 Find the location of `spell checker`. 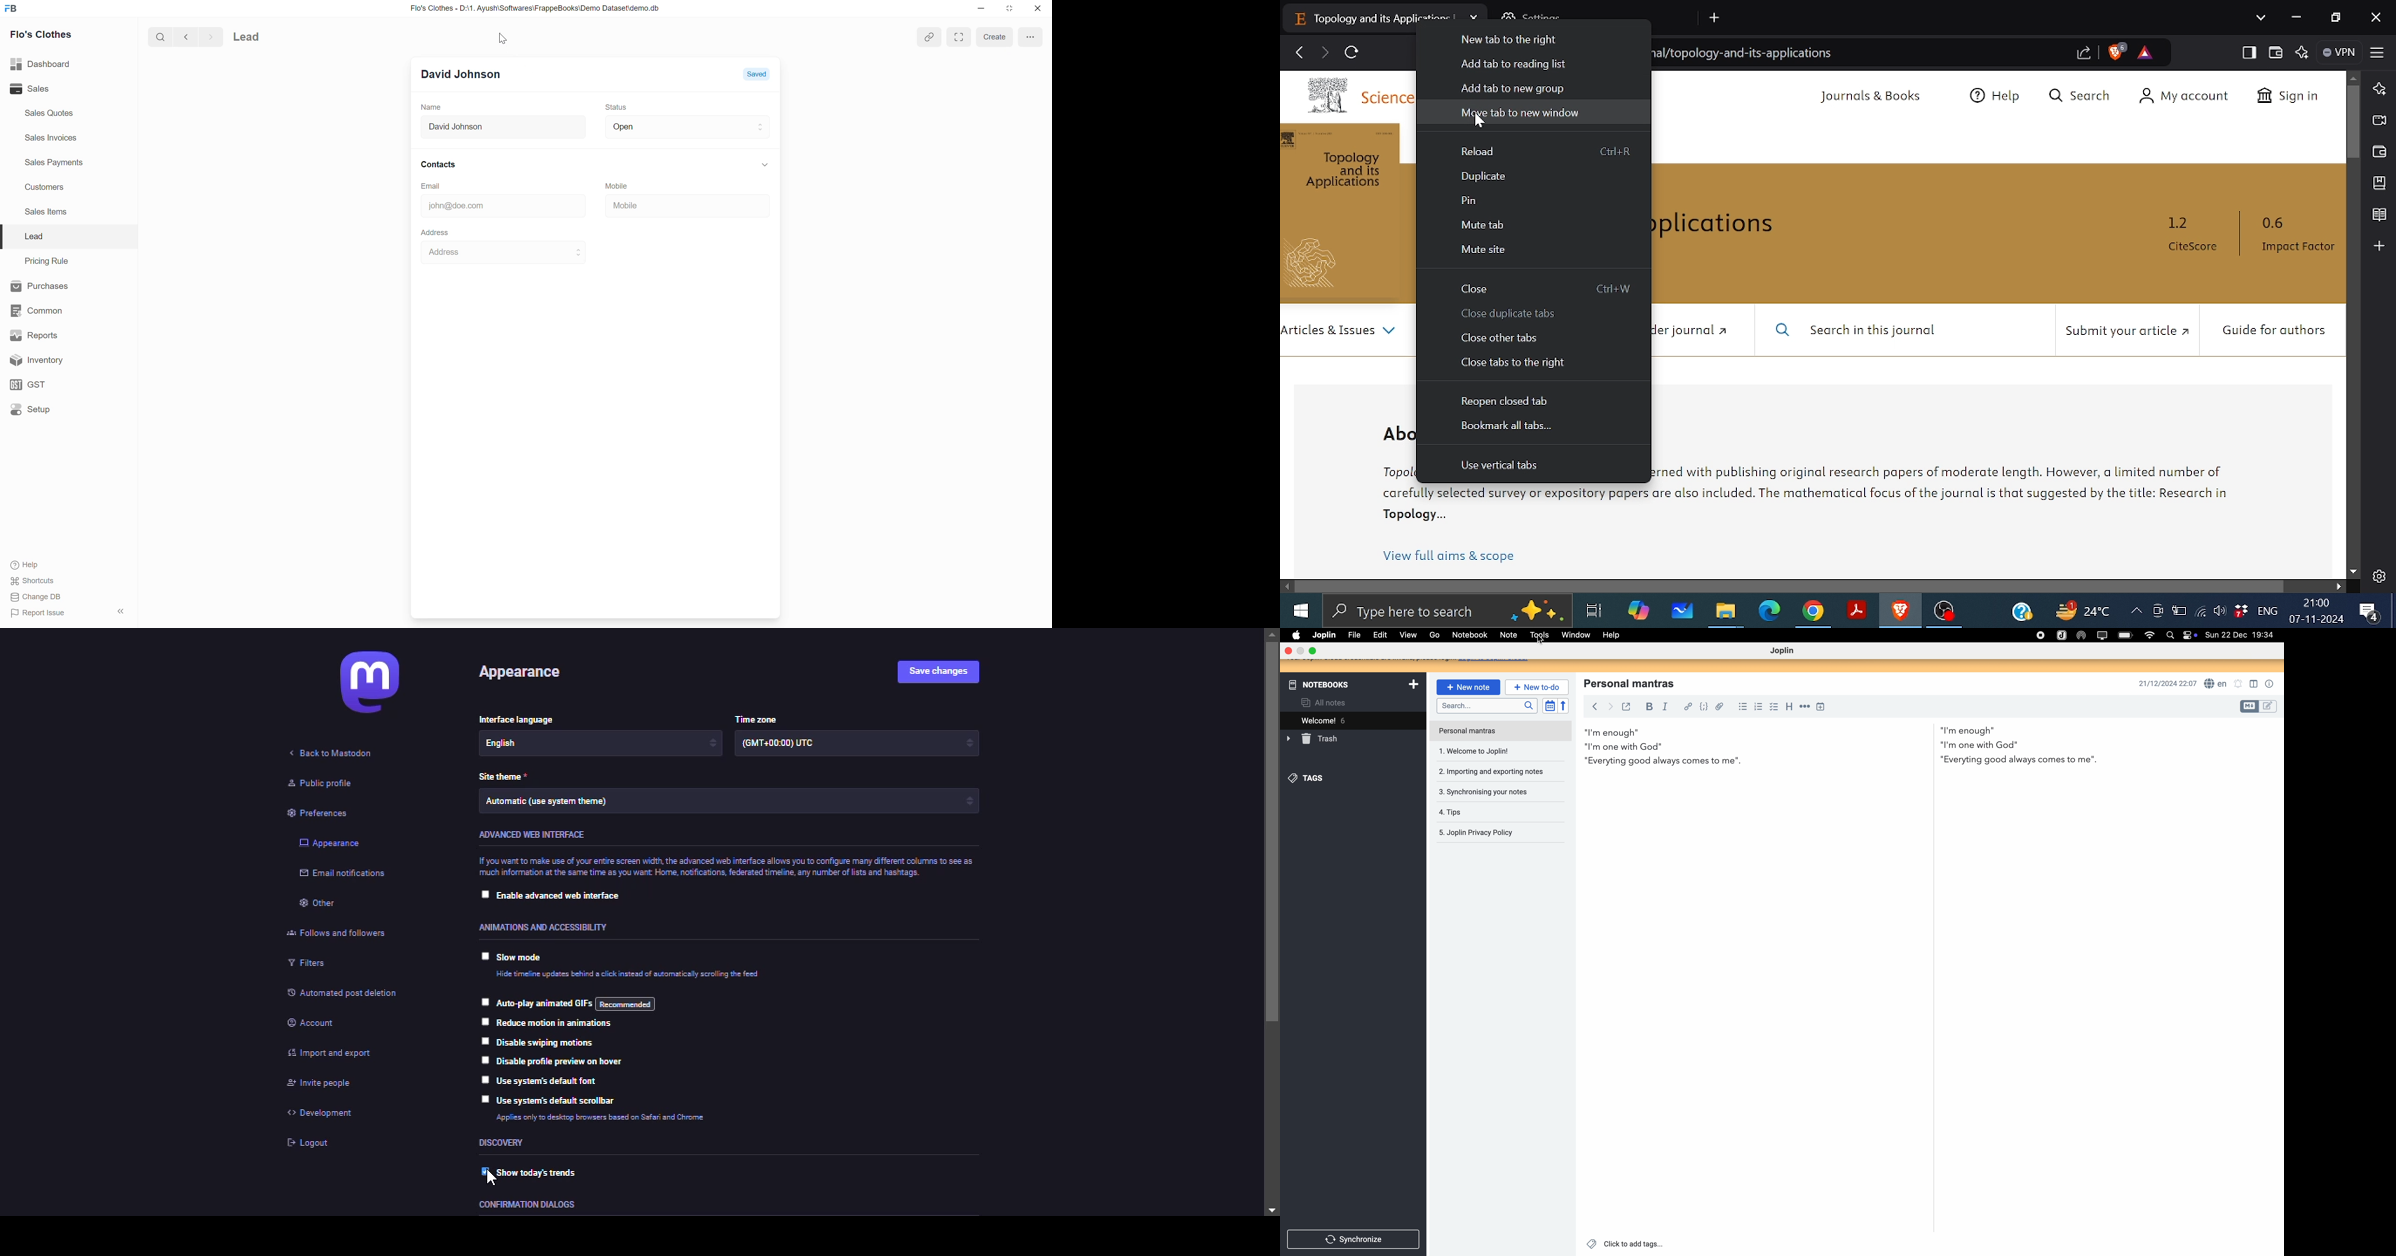

spell checker is located at coordinates (2218, 684).